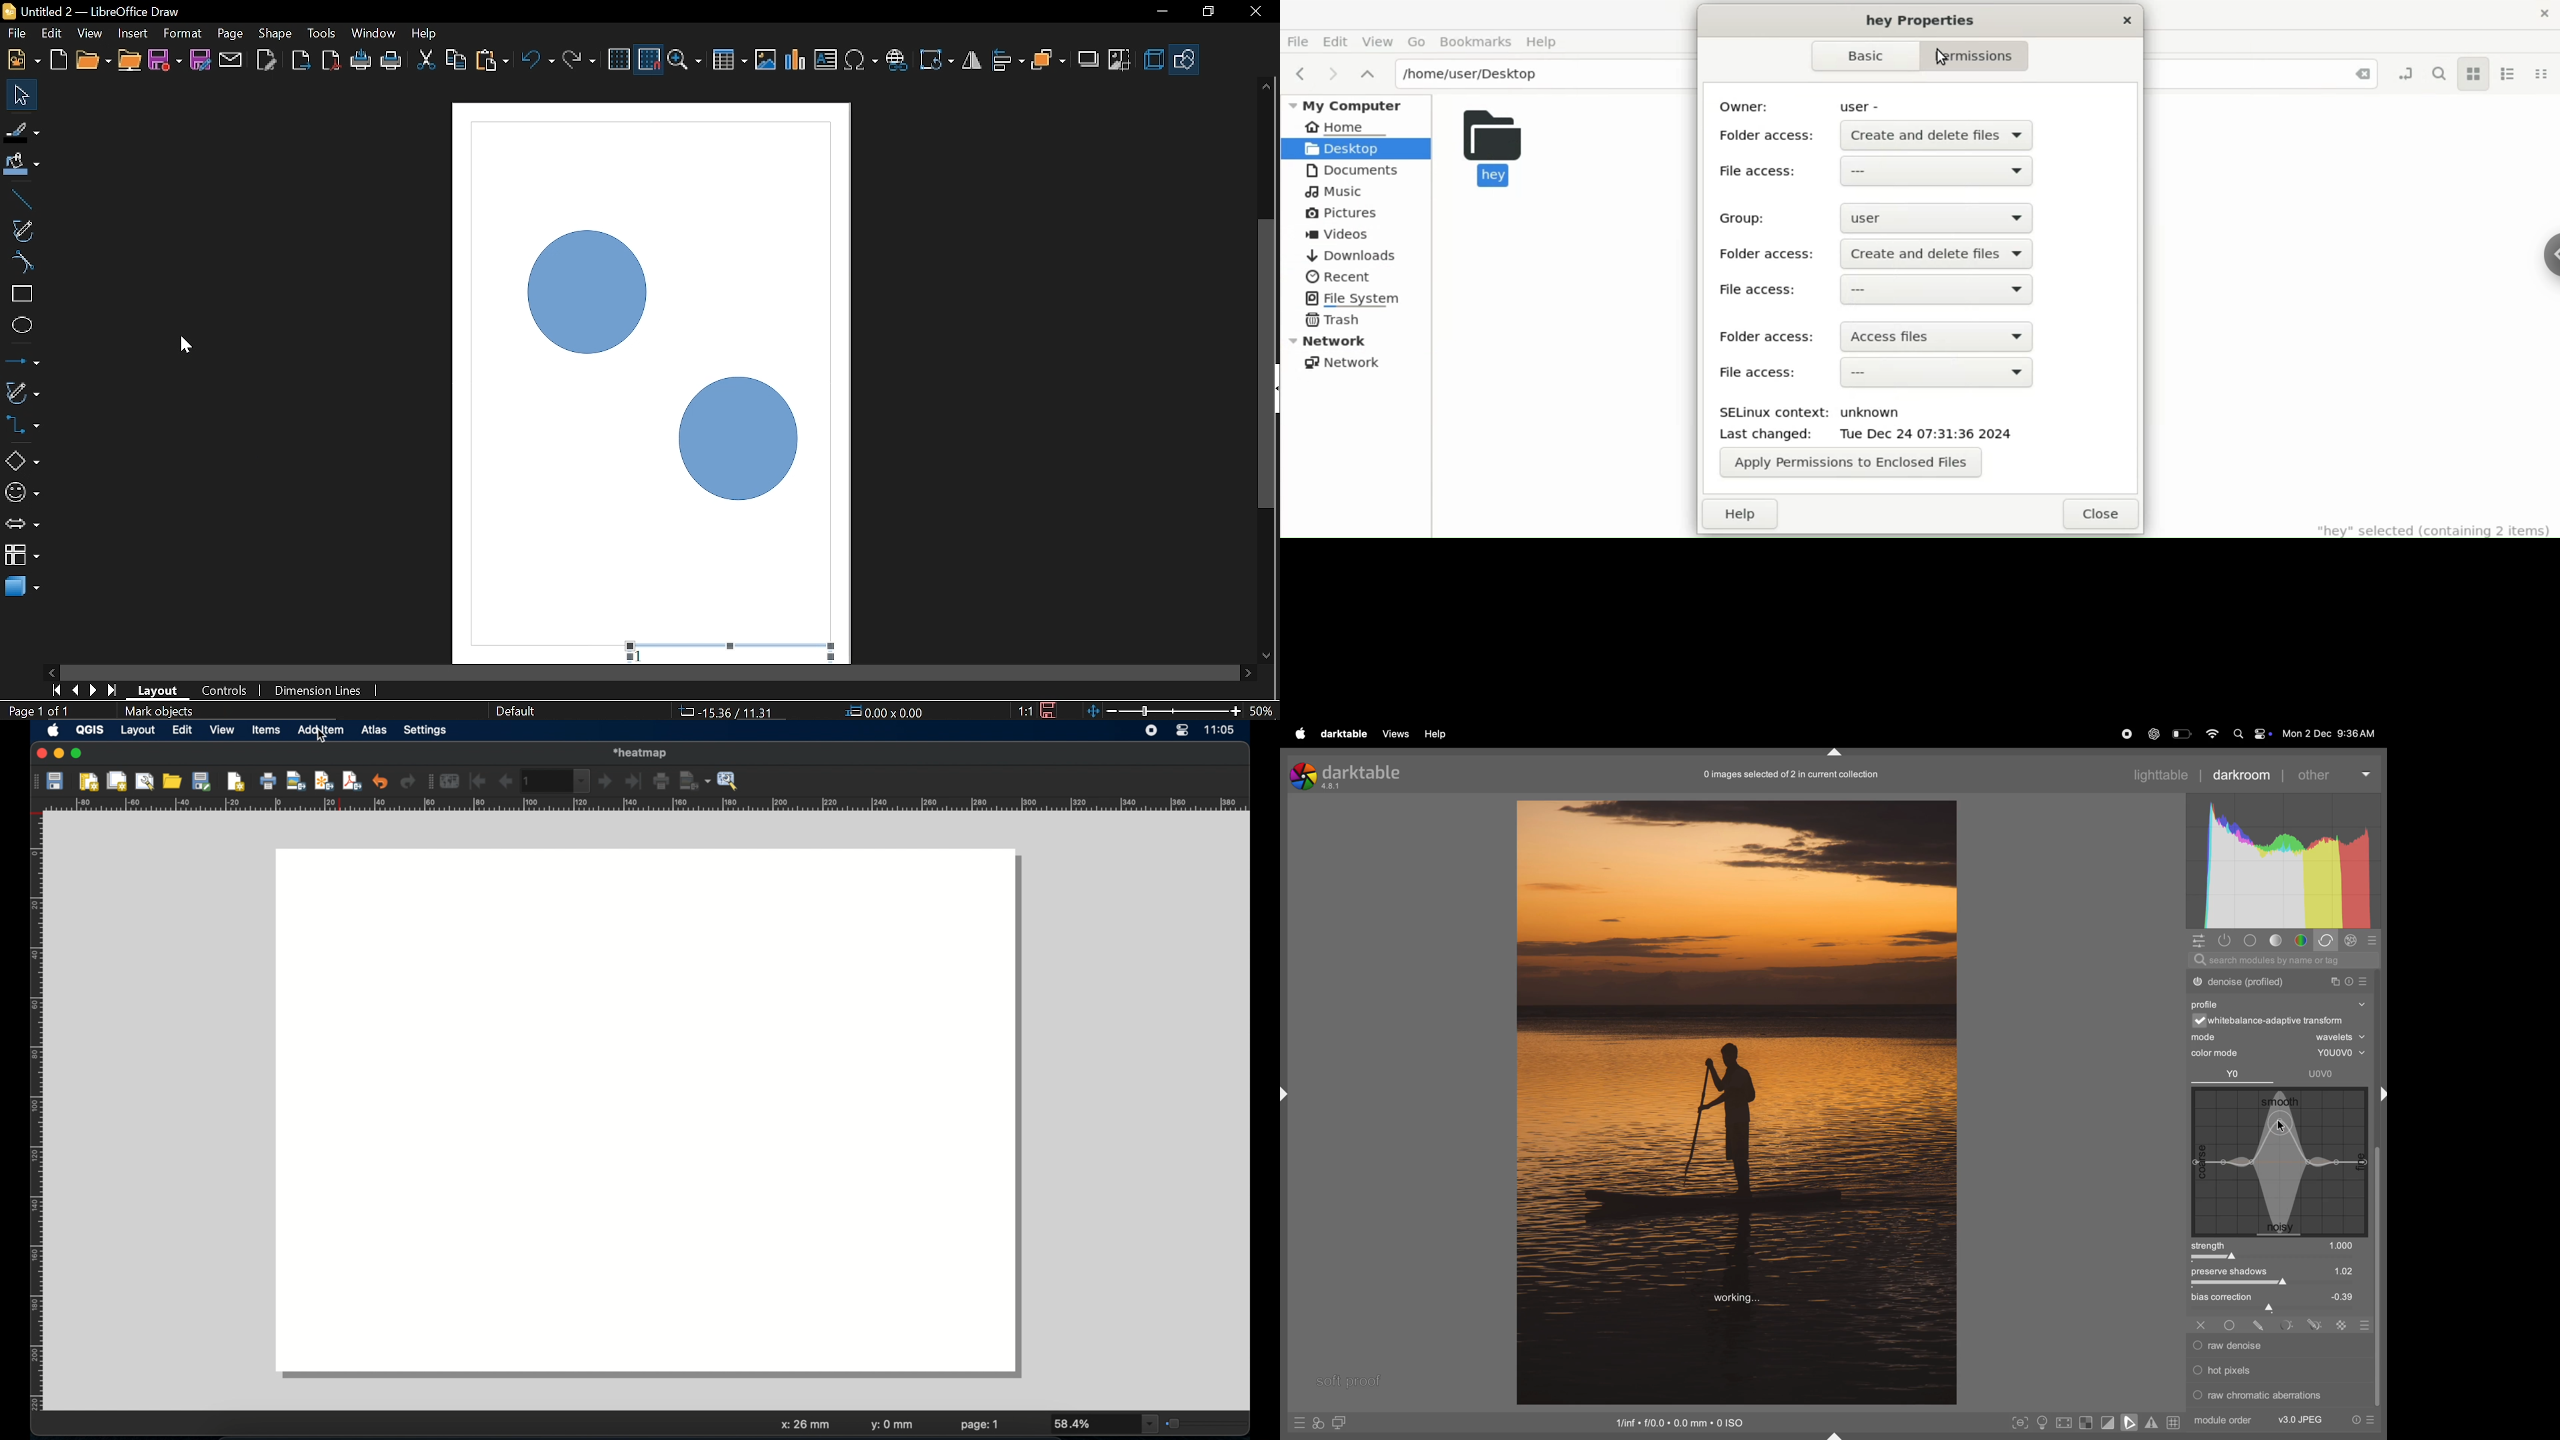 The image size is (2576, 1456). What do you see at coordinates (2335, 1053) in the screenshot?
I see `youovo` at bounding box center [2335, 1053].